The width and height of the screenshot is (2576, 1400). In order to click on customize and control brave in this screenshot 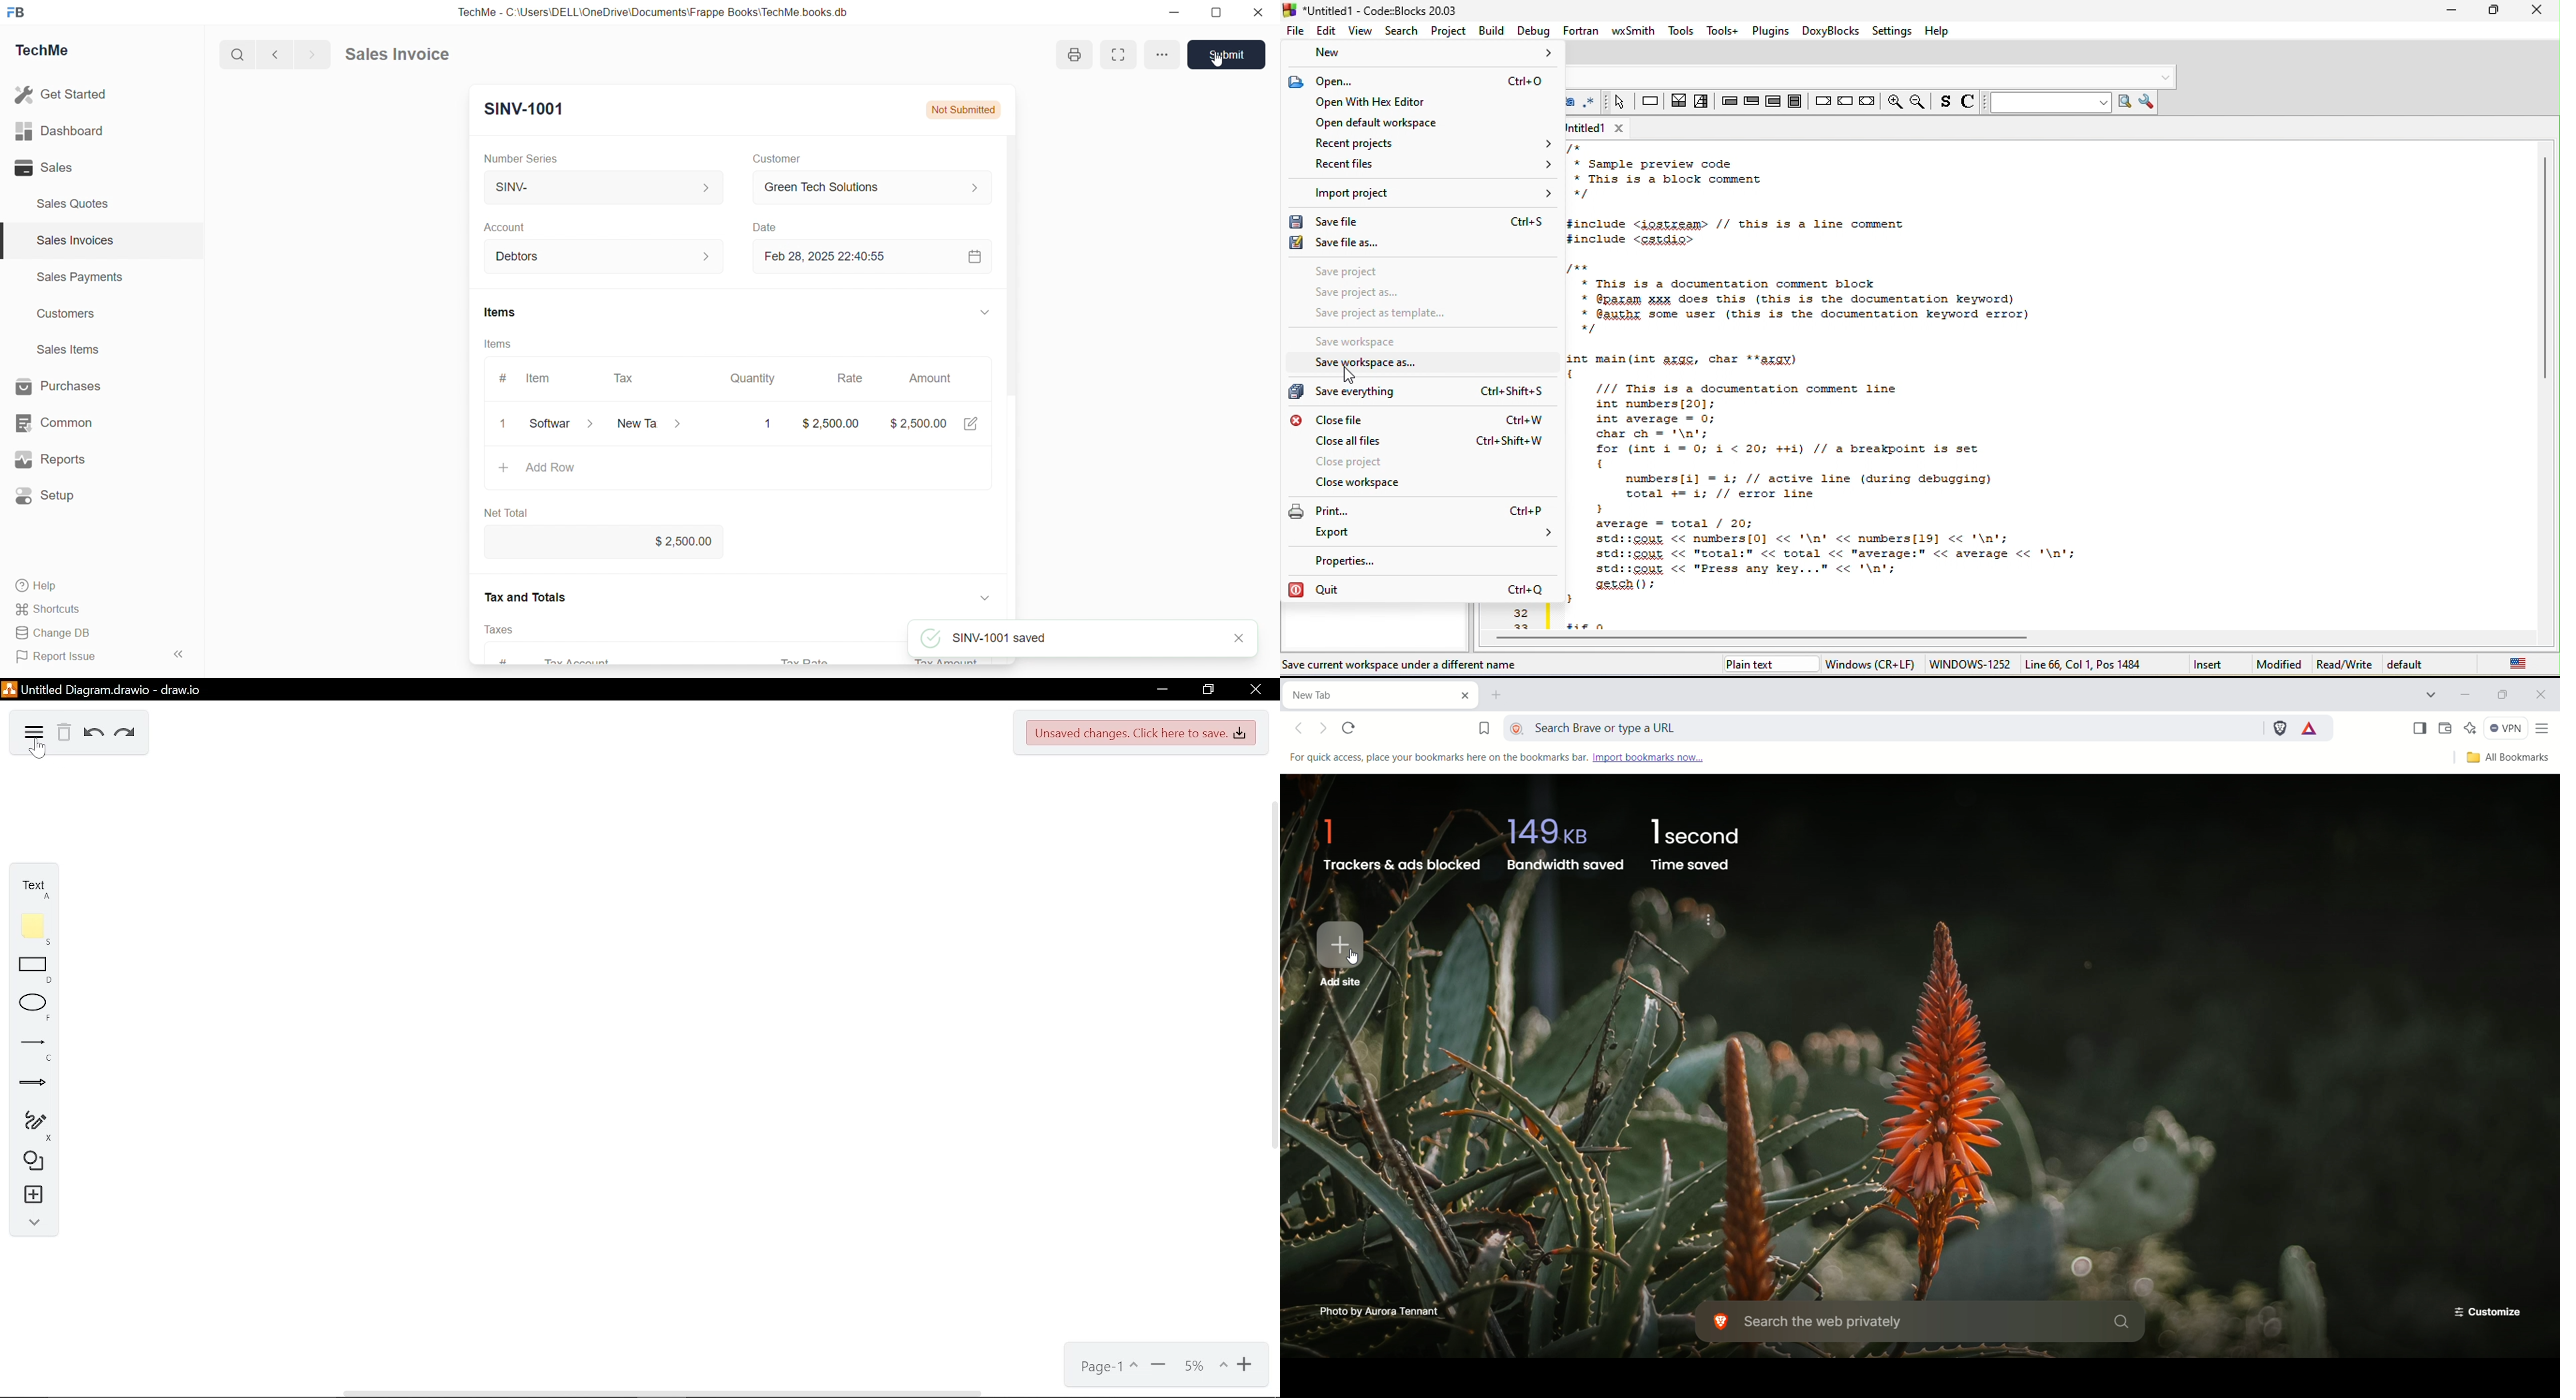, I will do `click(2545, 729)`.